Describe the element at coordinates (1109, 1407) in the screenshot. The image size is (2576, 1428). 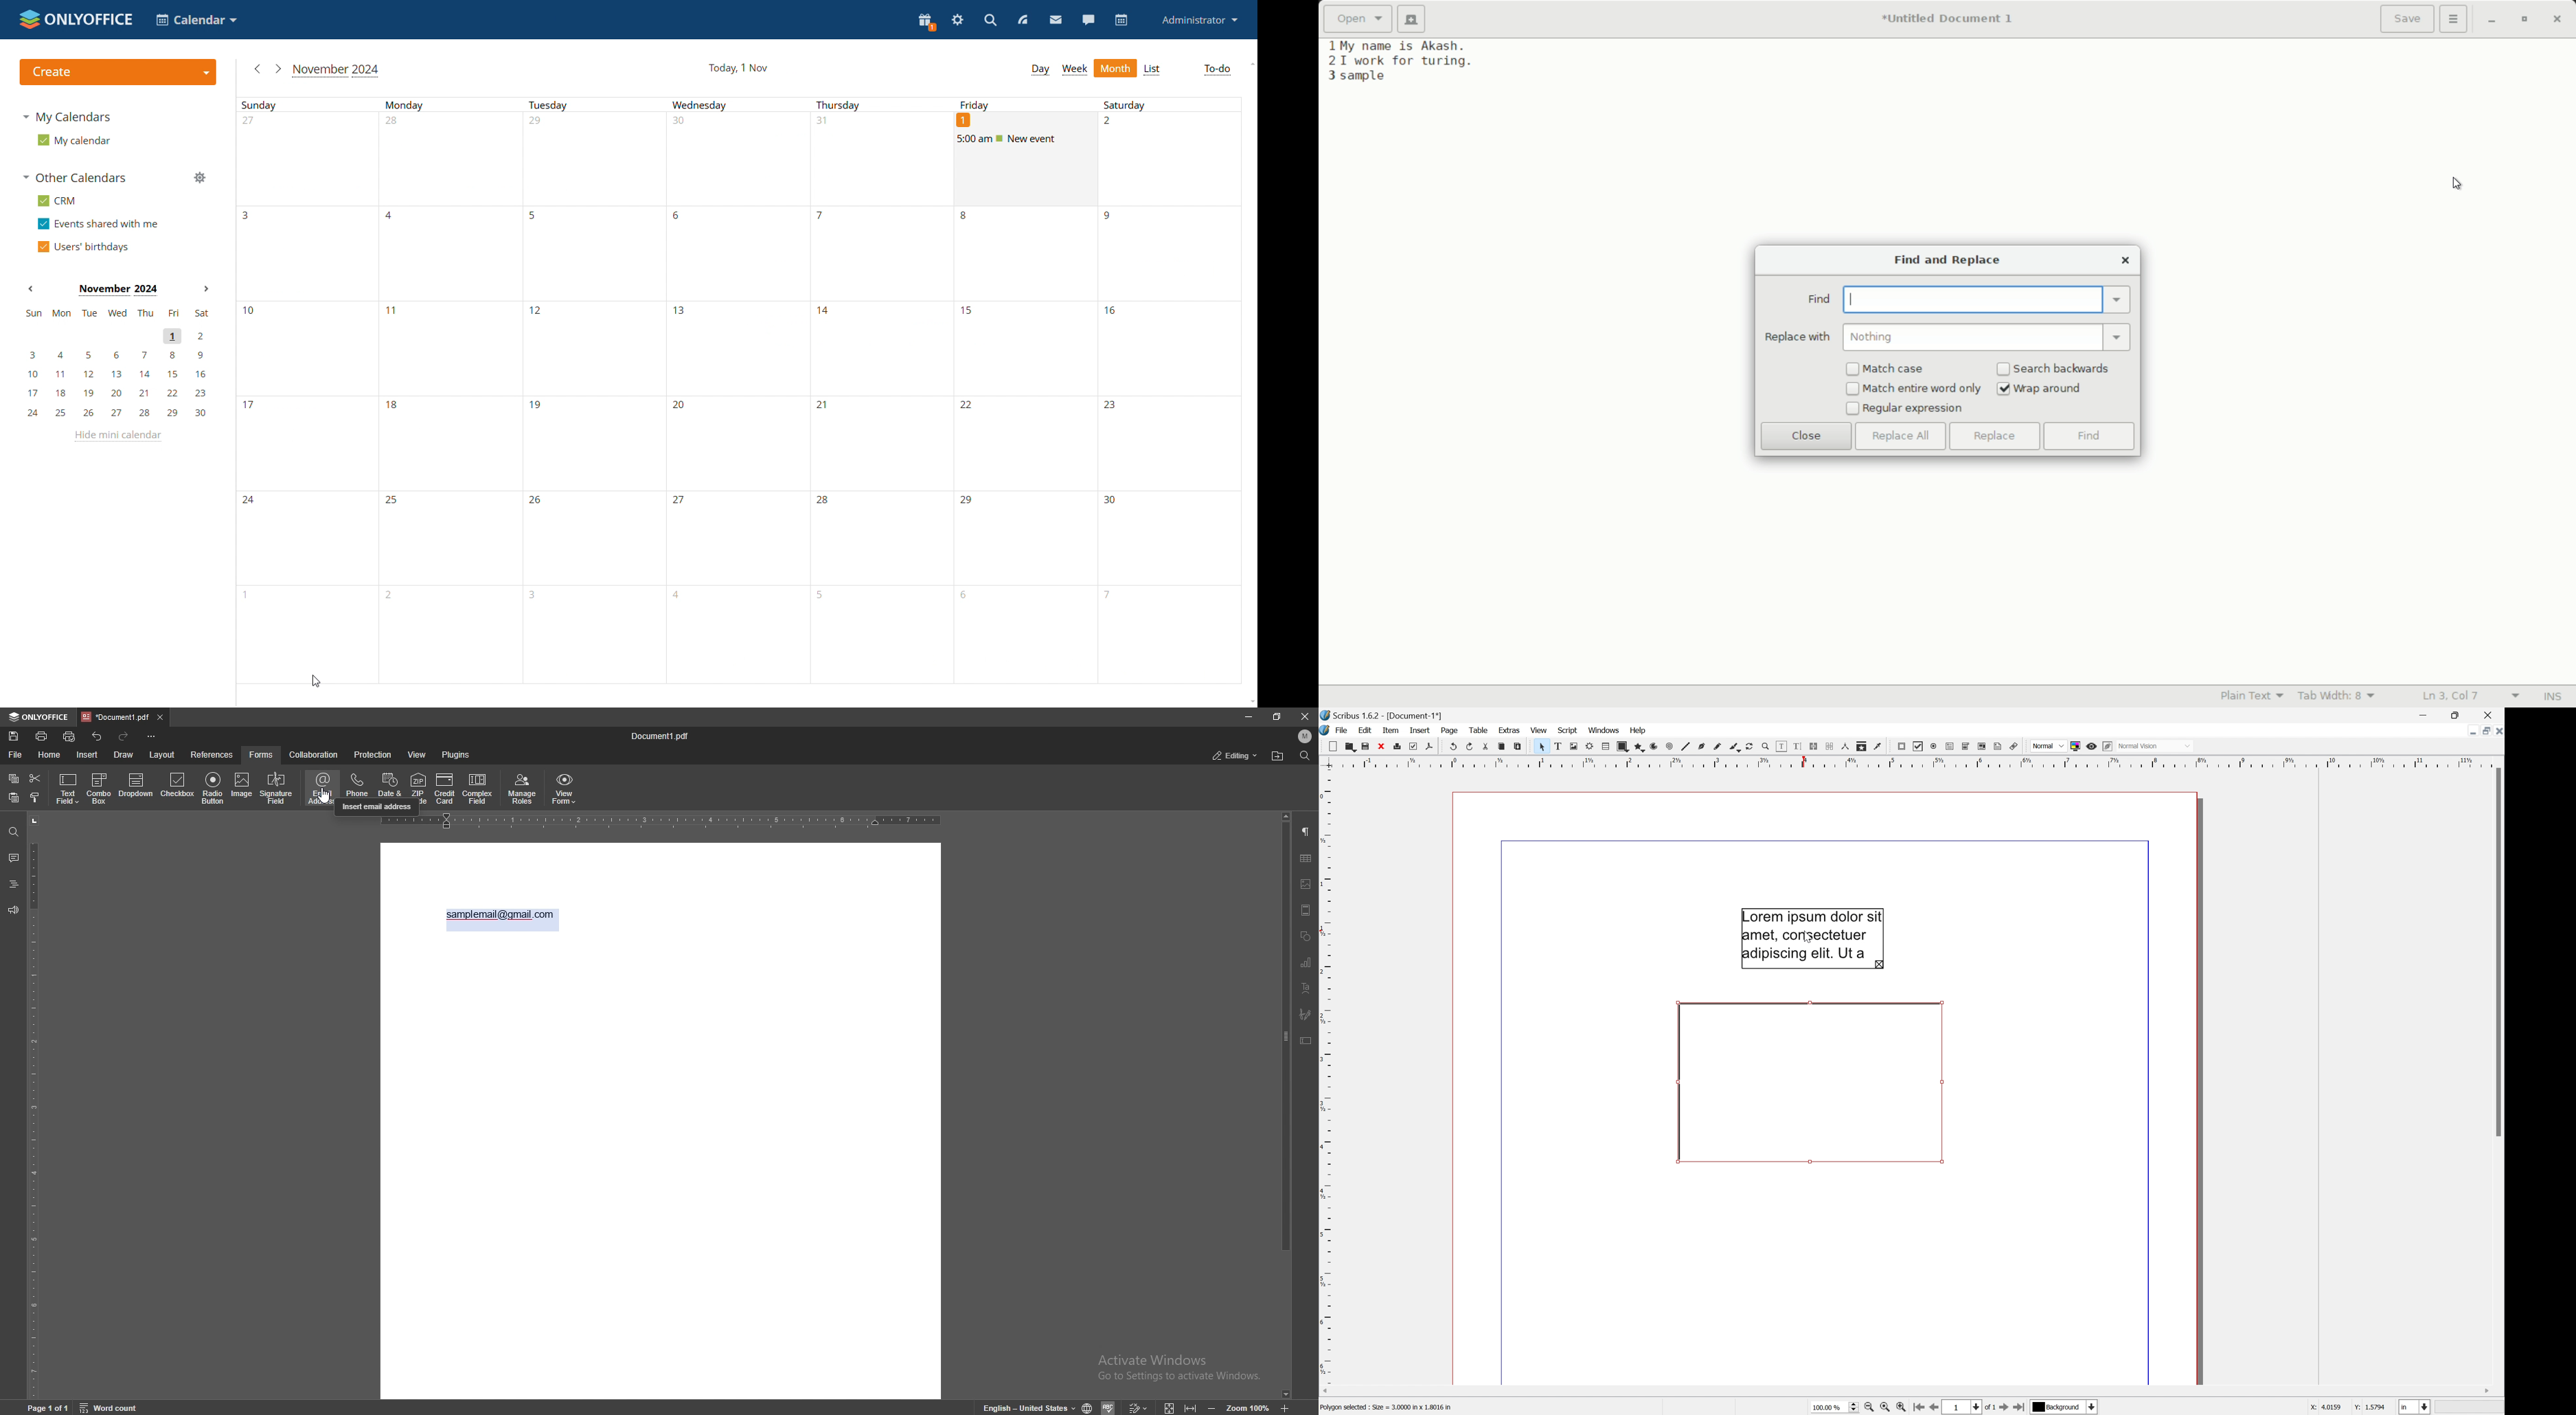
I see `spell check` at that location.